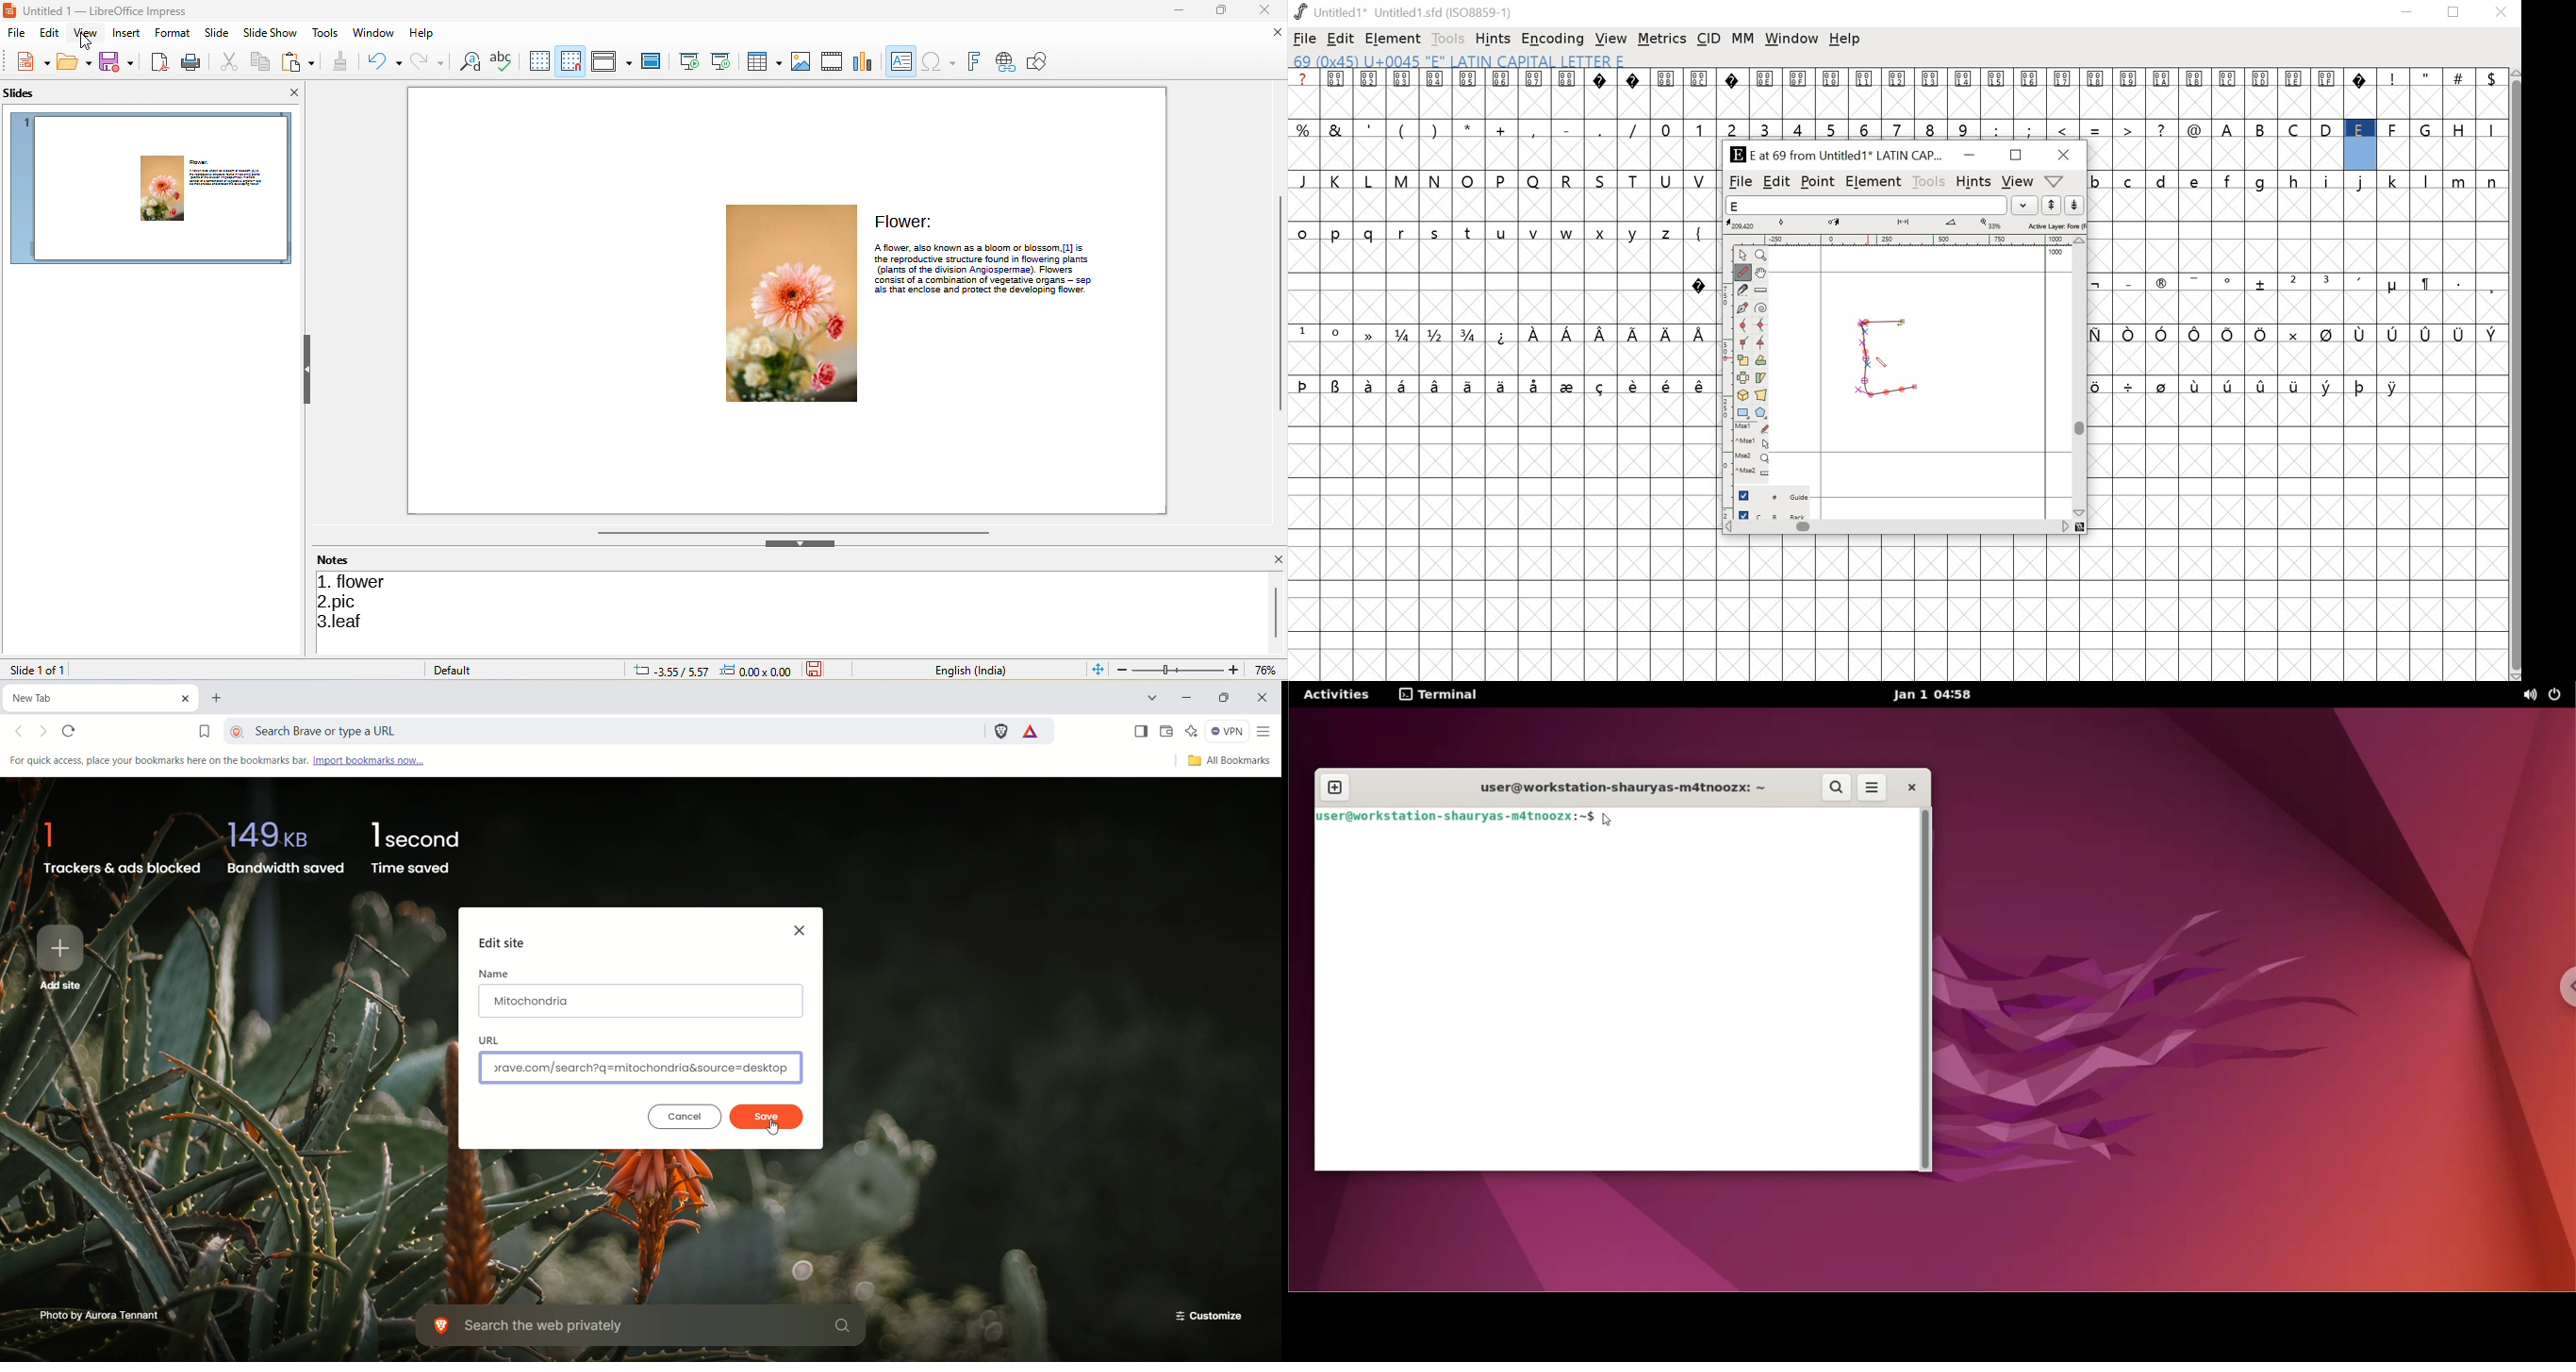 The height and width of the screenshot is (1372, 2576). What do you see at coordinates (418, 848) in the screenshot?
I see `time saved` at bounding box center [418, 848].